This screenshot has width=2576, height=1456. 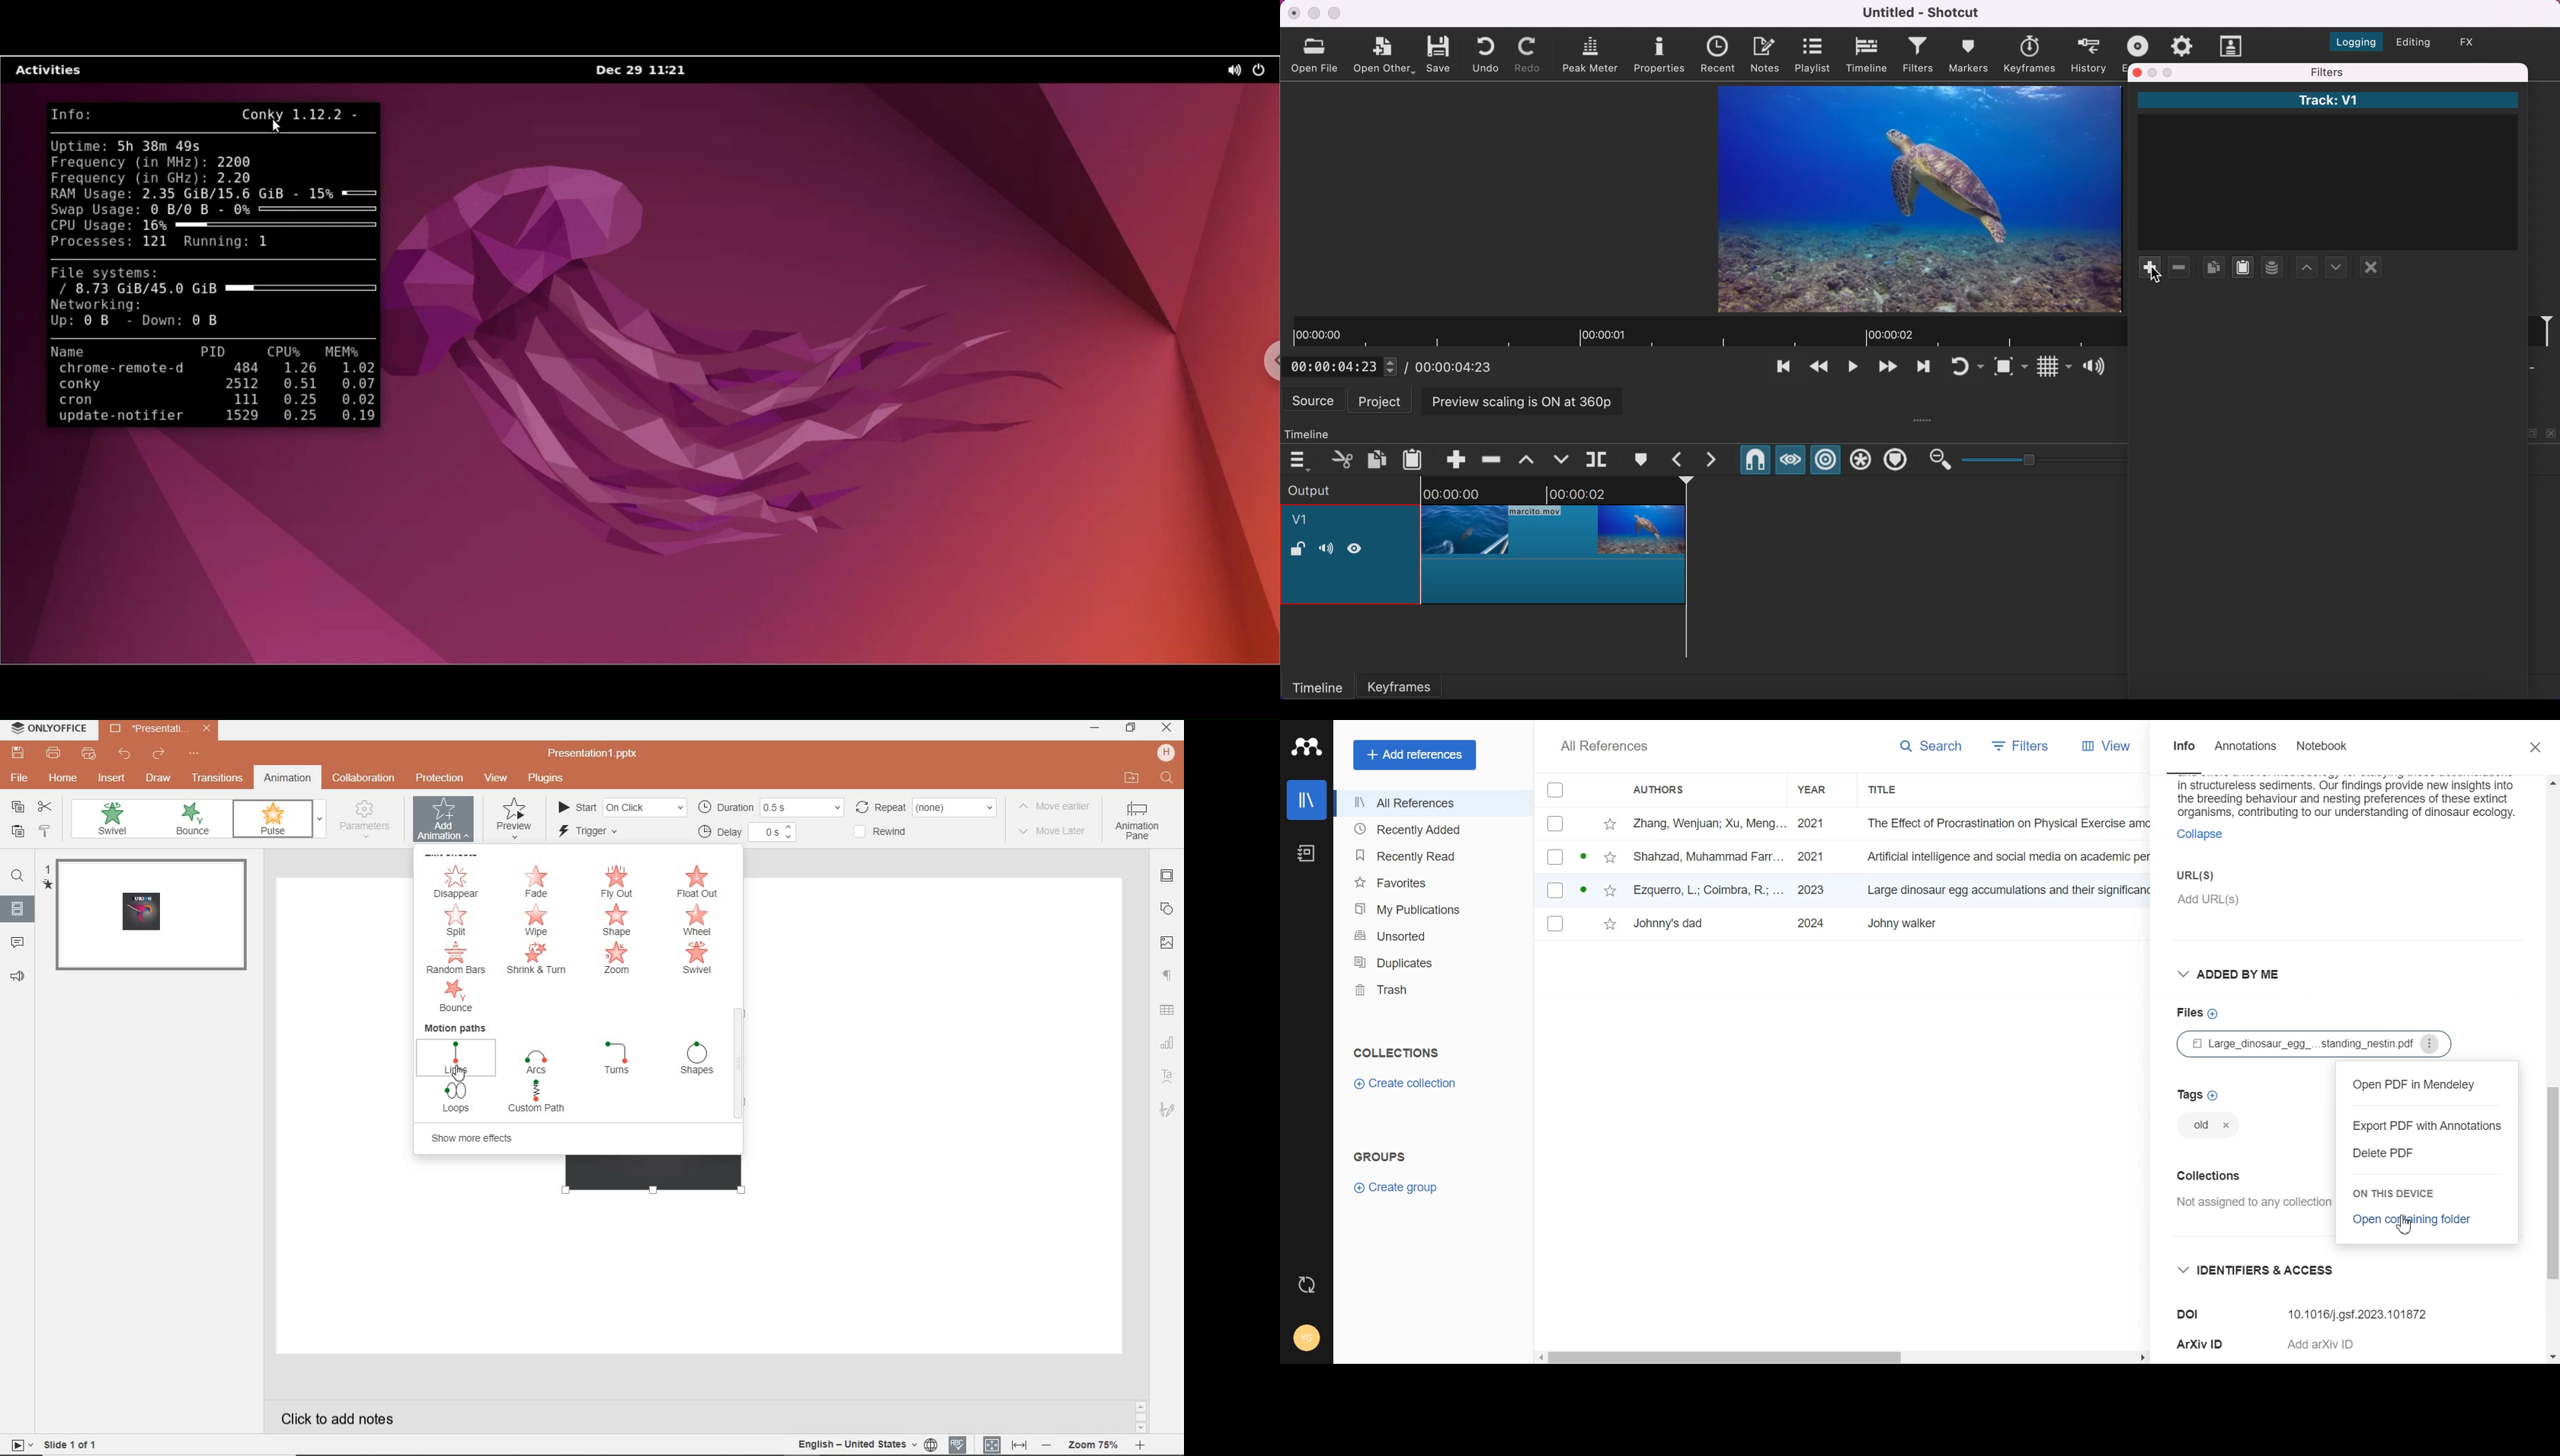 What do you see at coordinates (88, 754) in the screenshot?
I see `quick print` at bounding box center [88, 754].